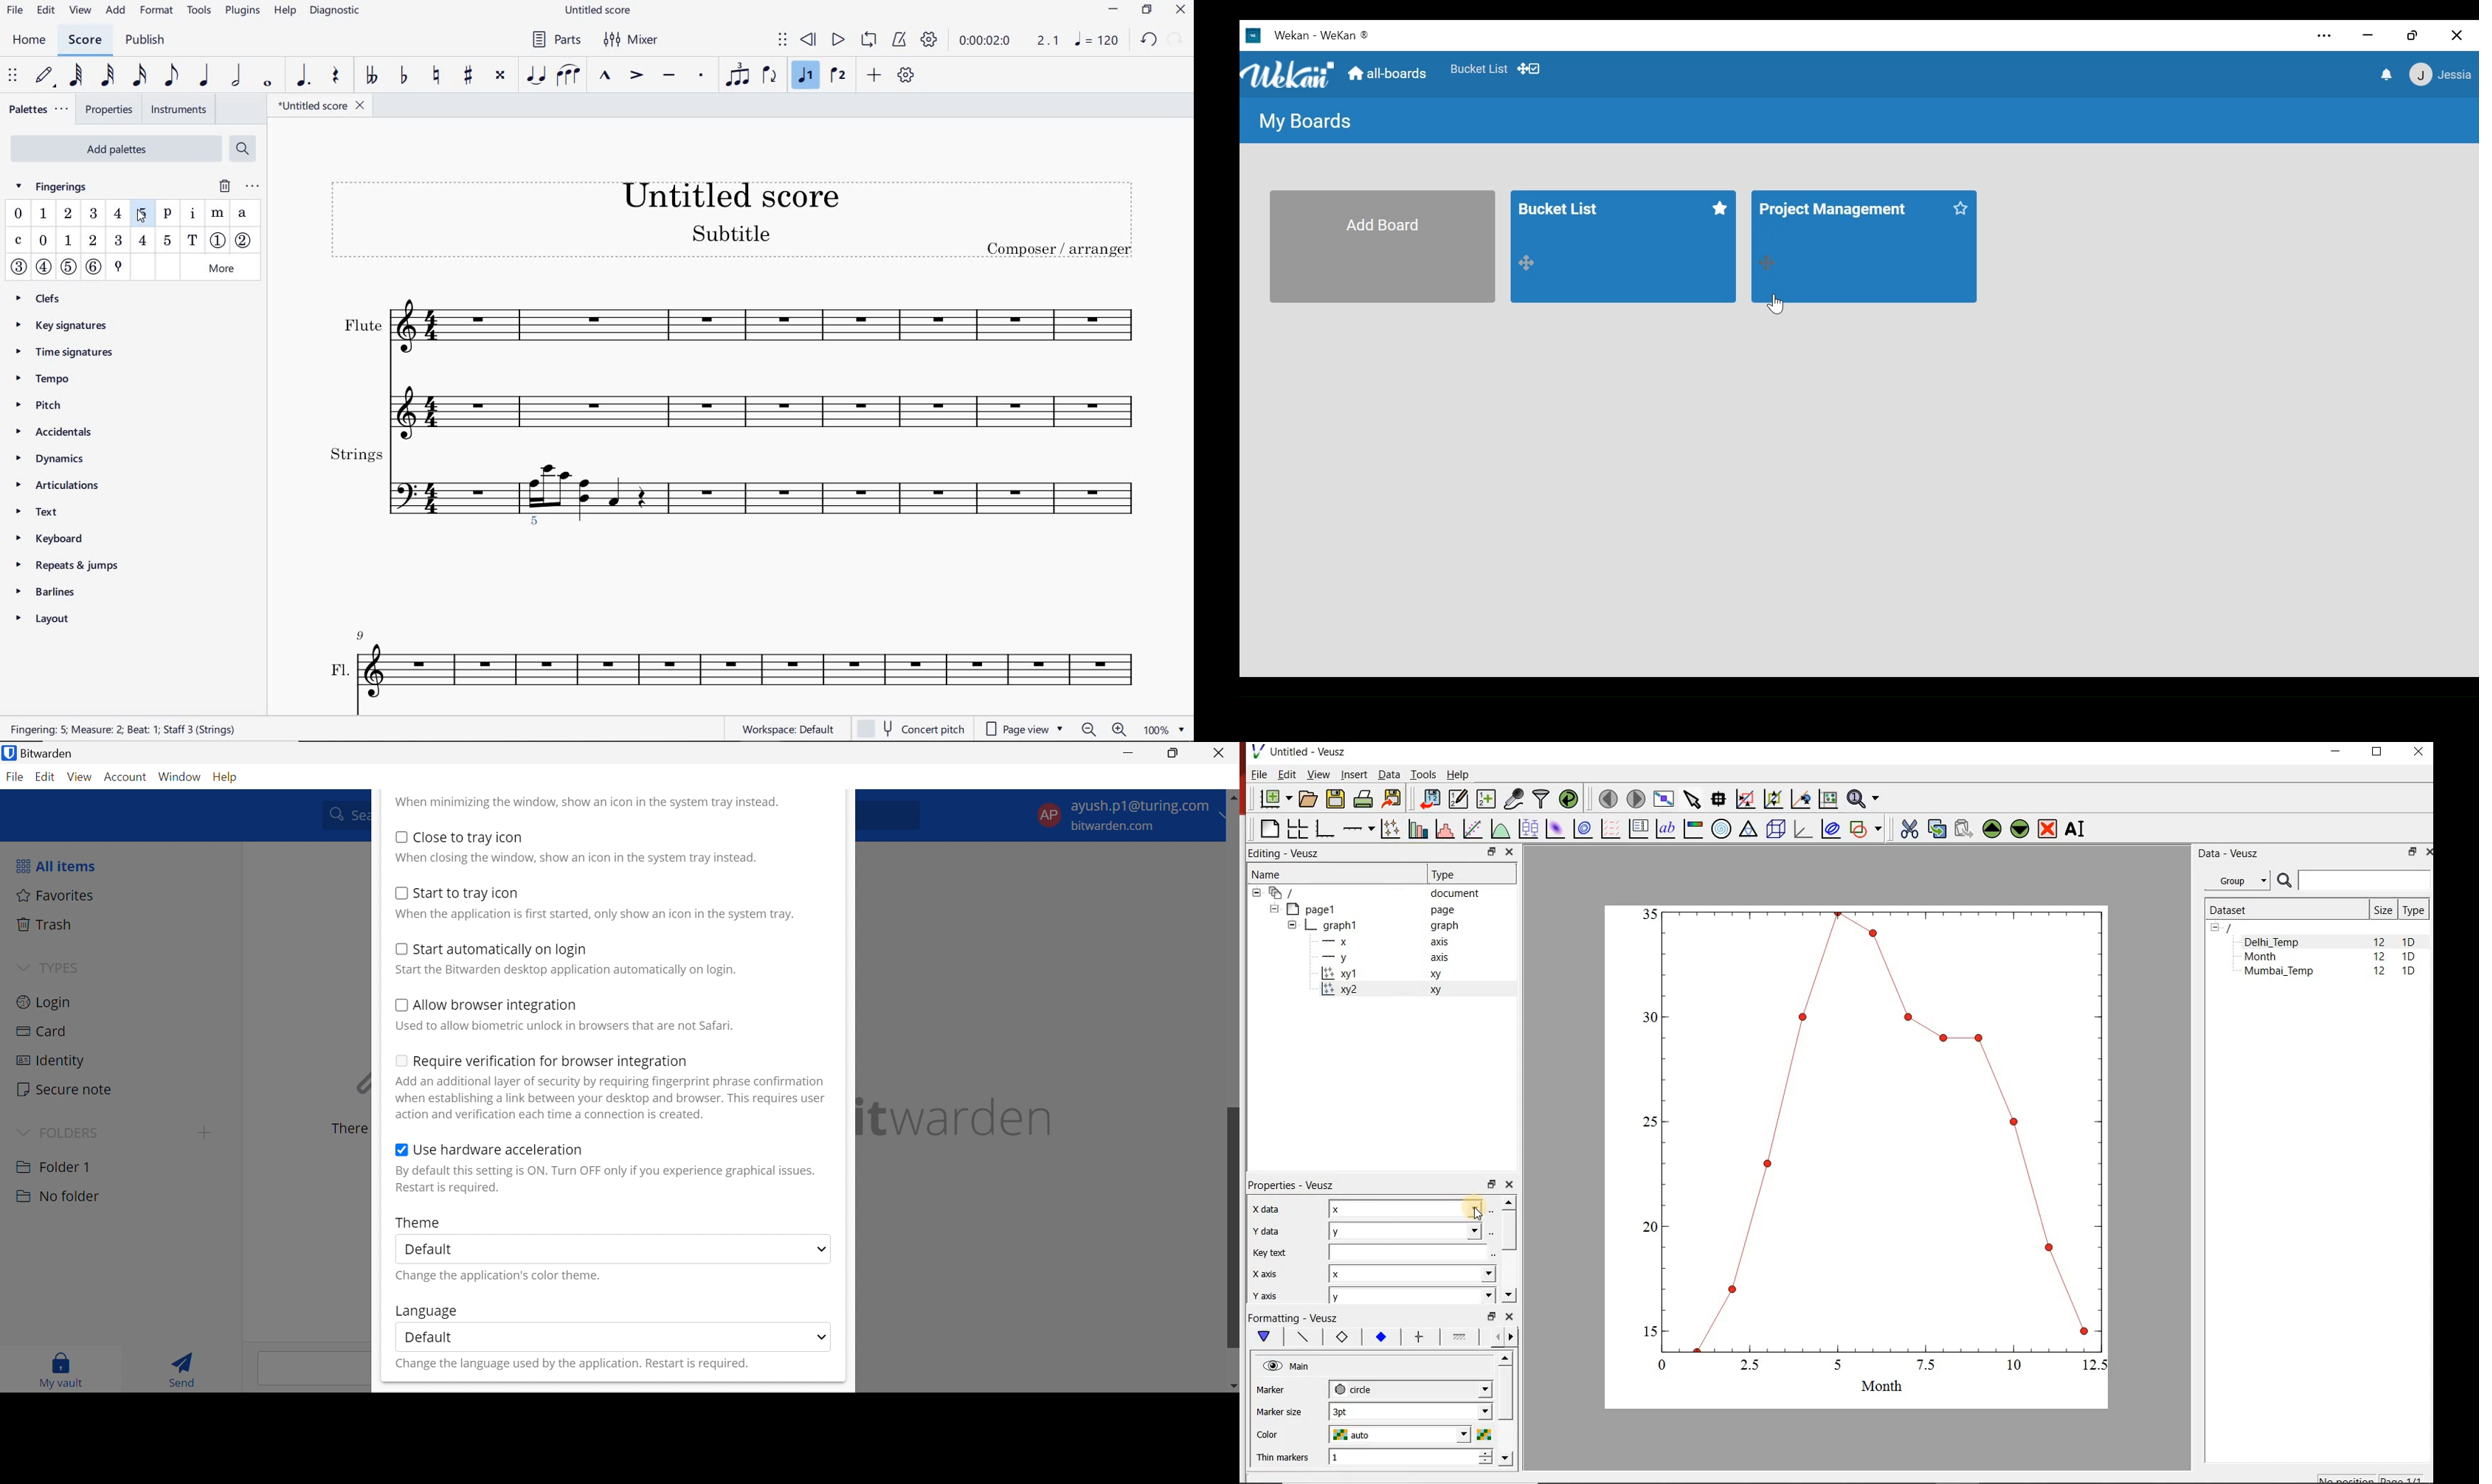 Image resolution: width=2492 pixels, height=1484 pixels. I want to click on graph1, so click(1375, 925).